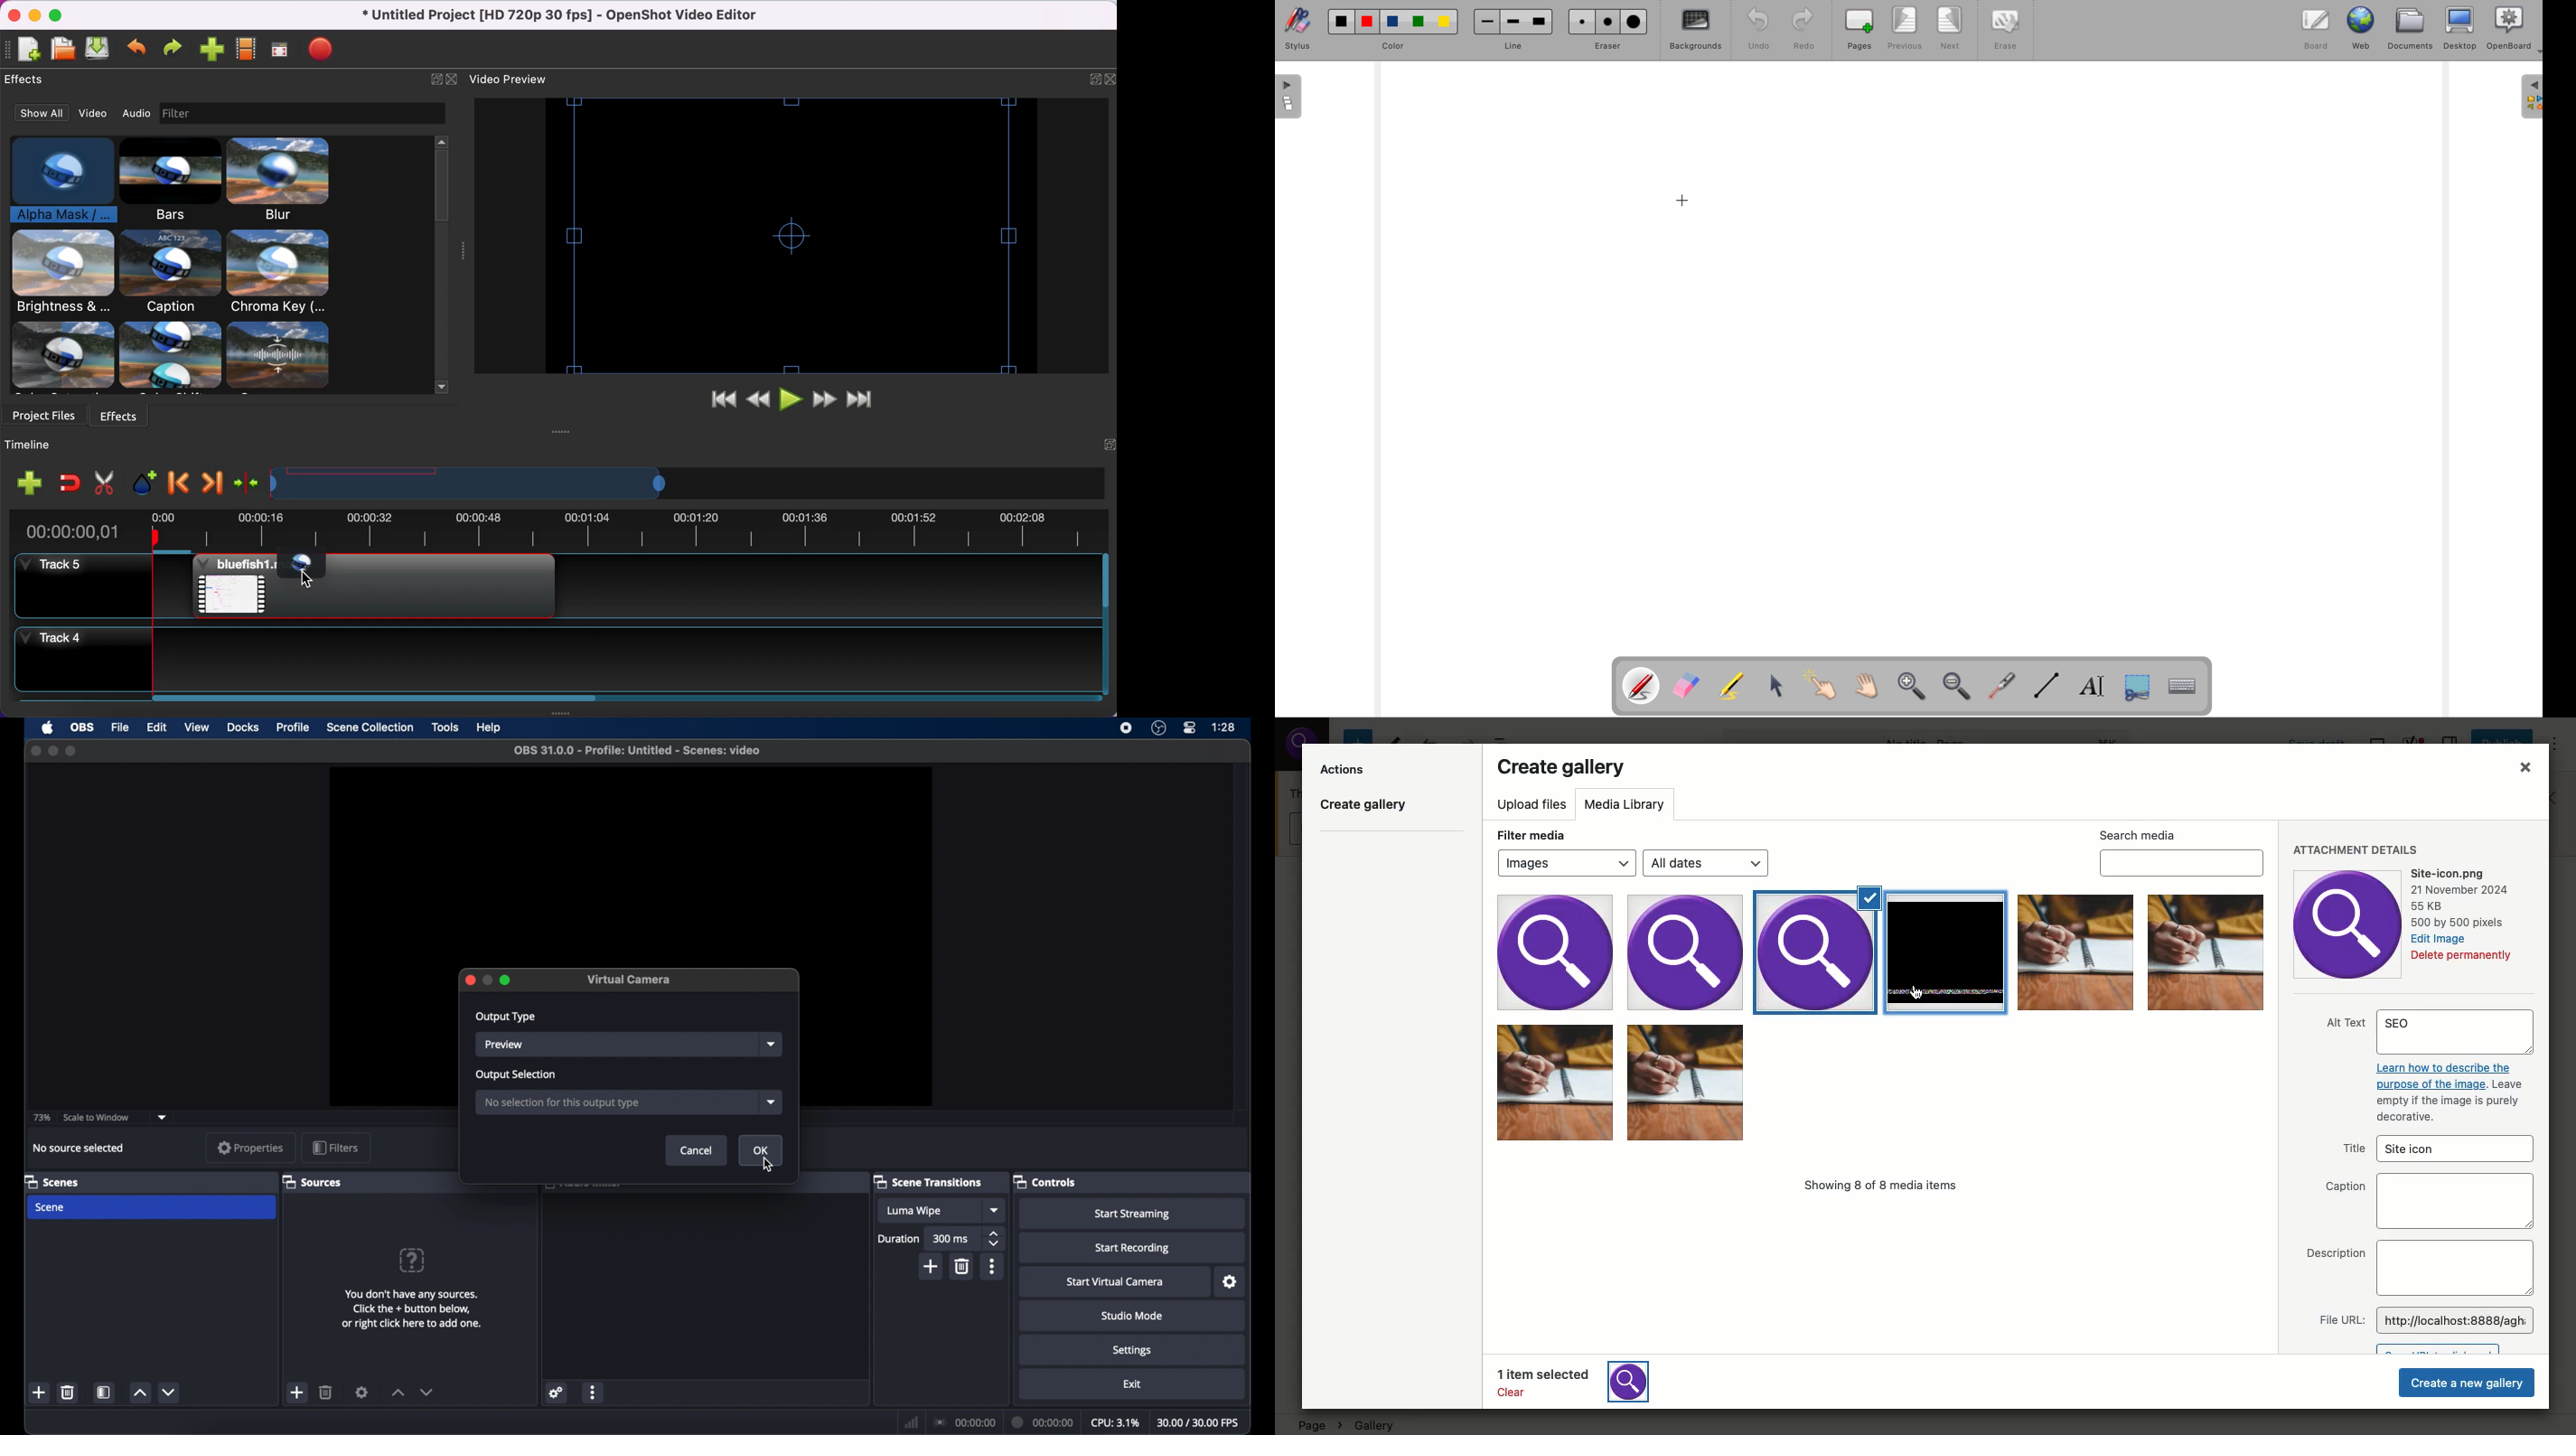 The image size is (2576, 1456). Describe the element at coordinates (1583, 1381) in the screenshot. I see `1 item selected` at that location.